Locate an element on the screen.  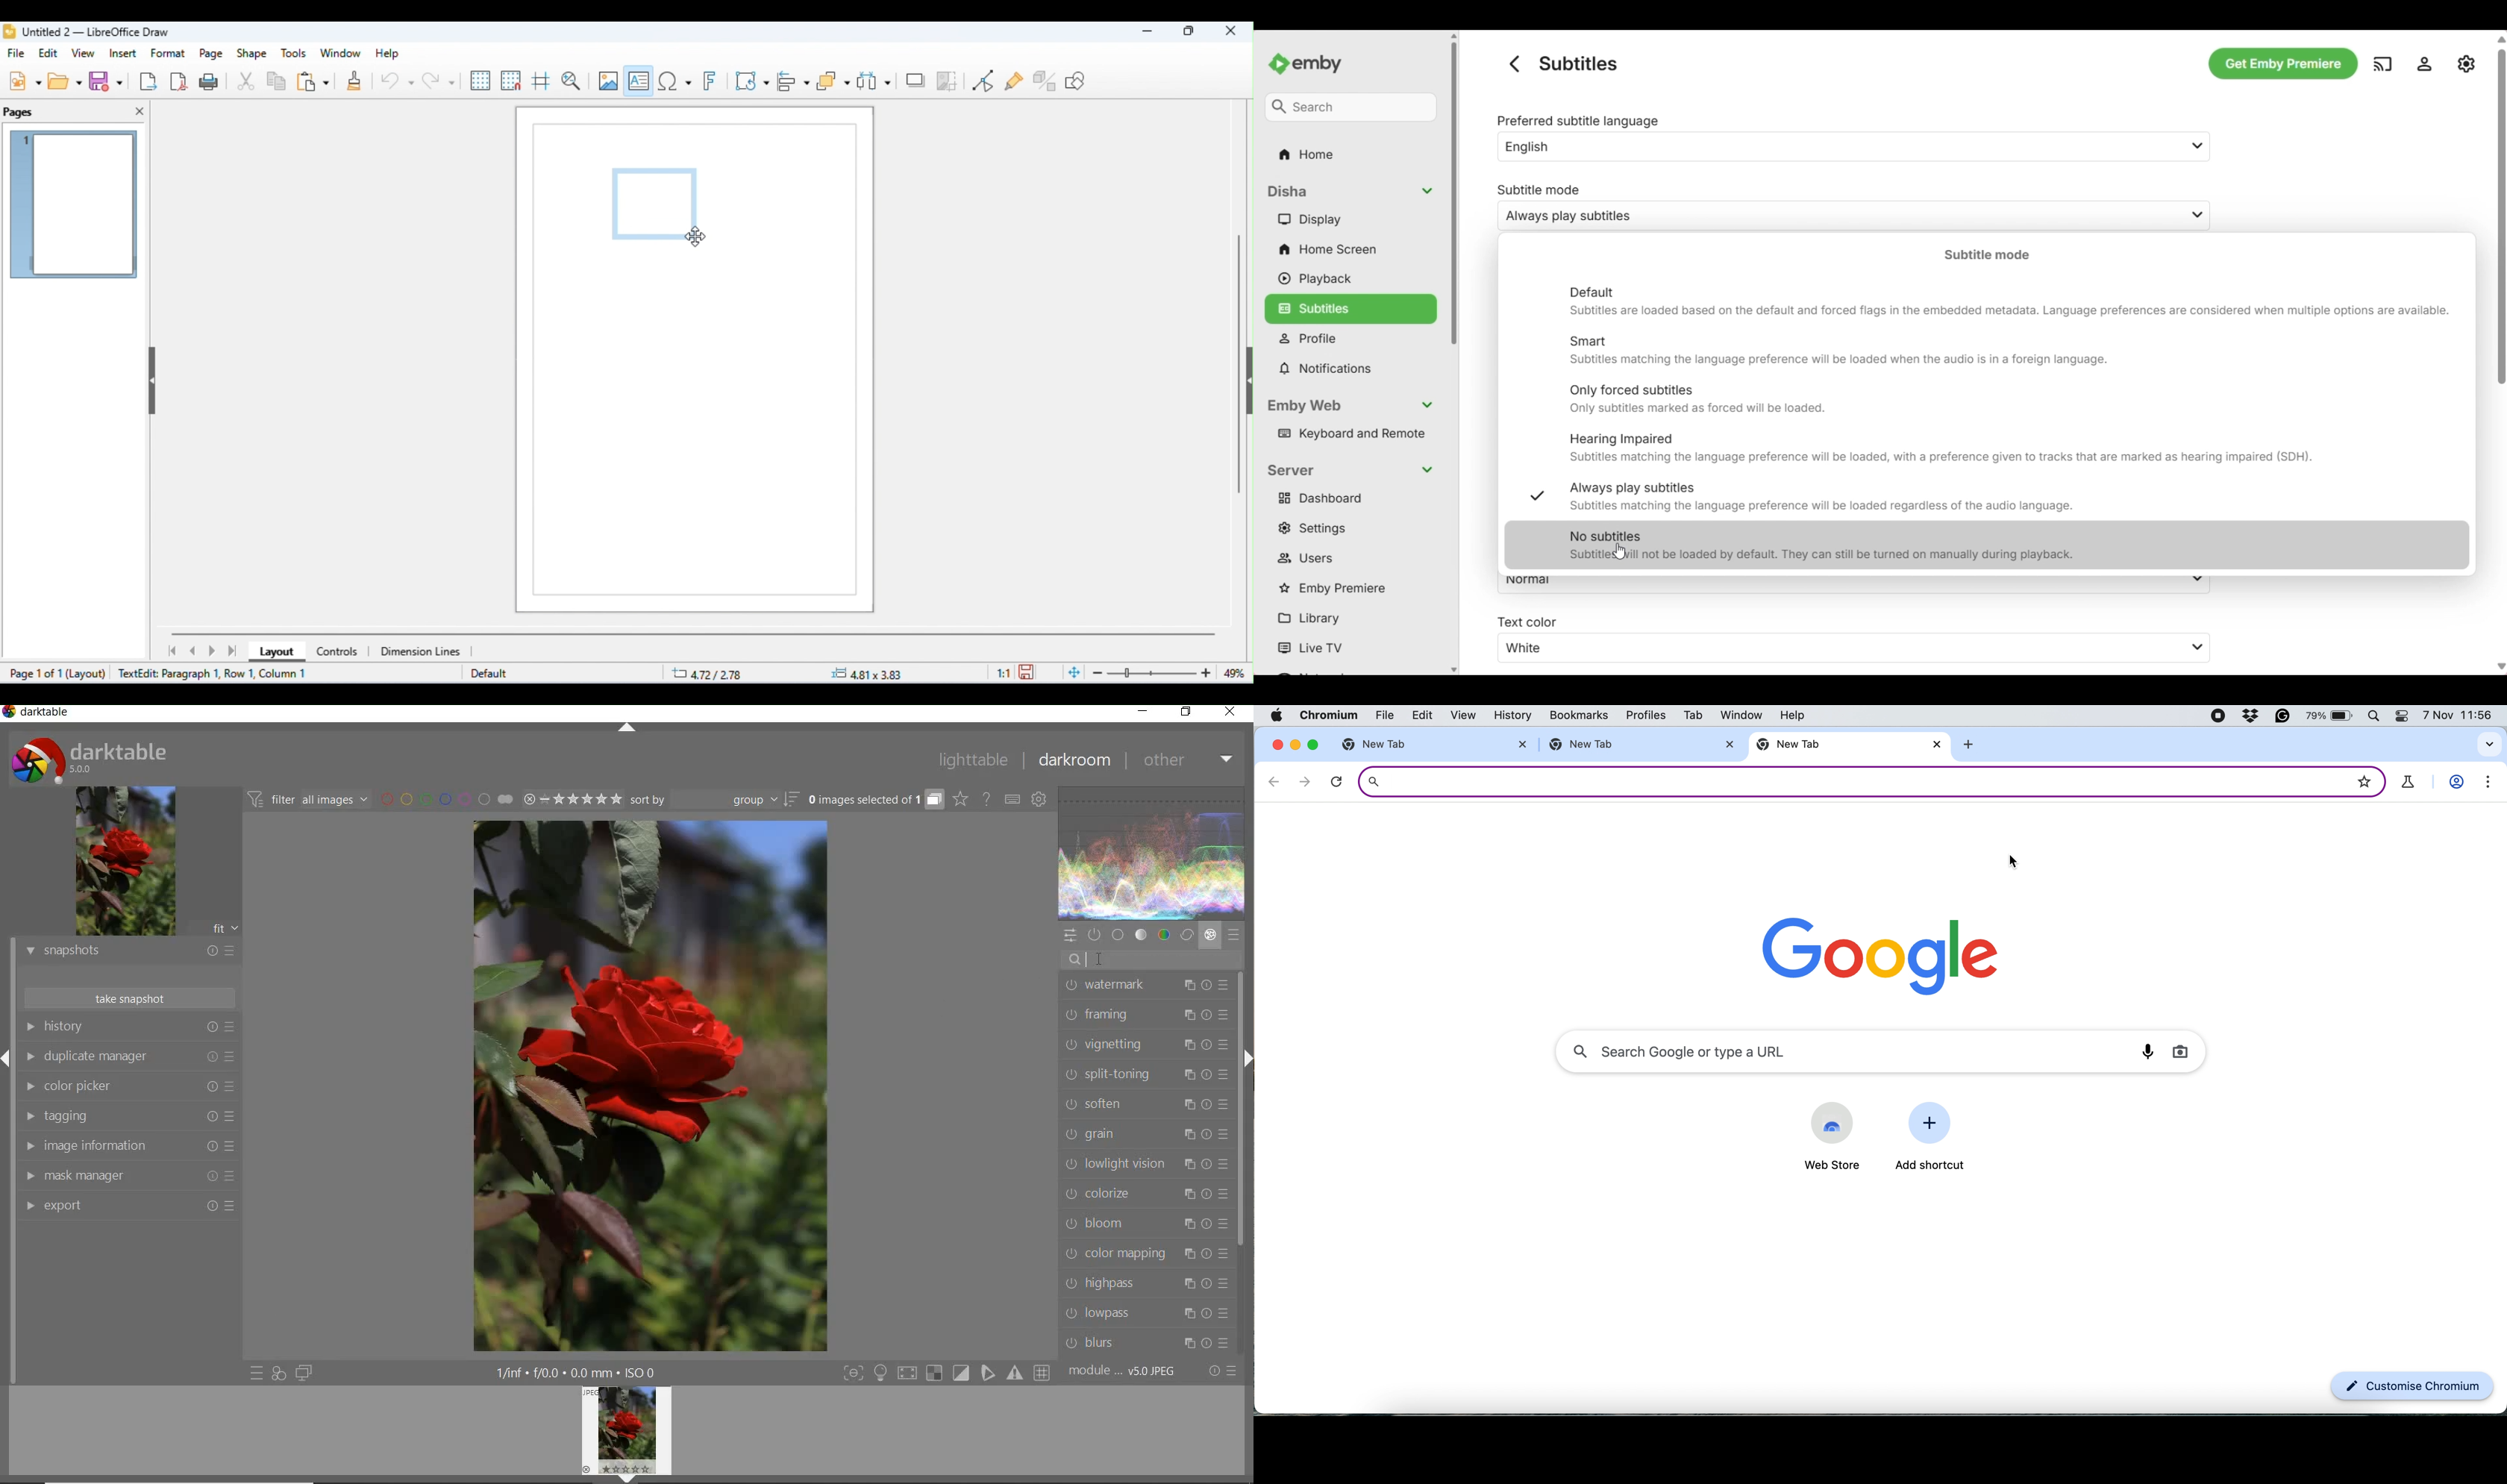
controls is located at coordinates (336, 652).